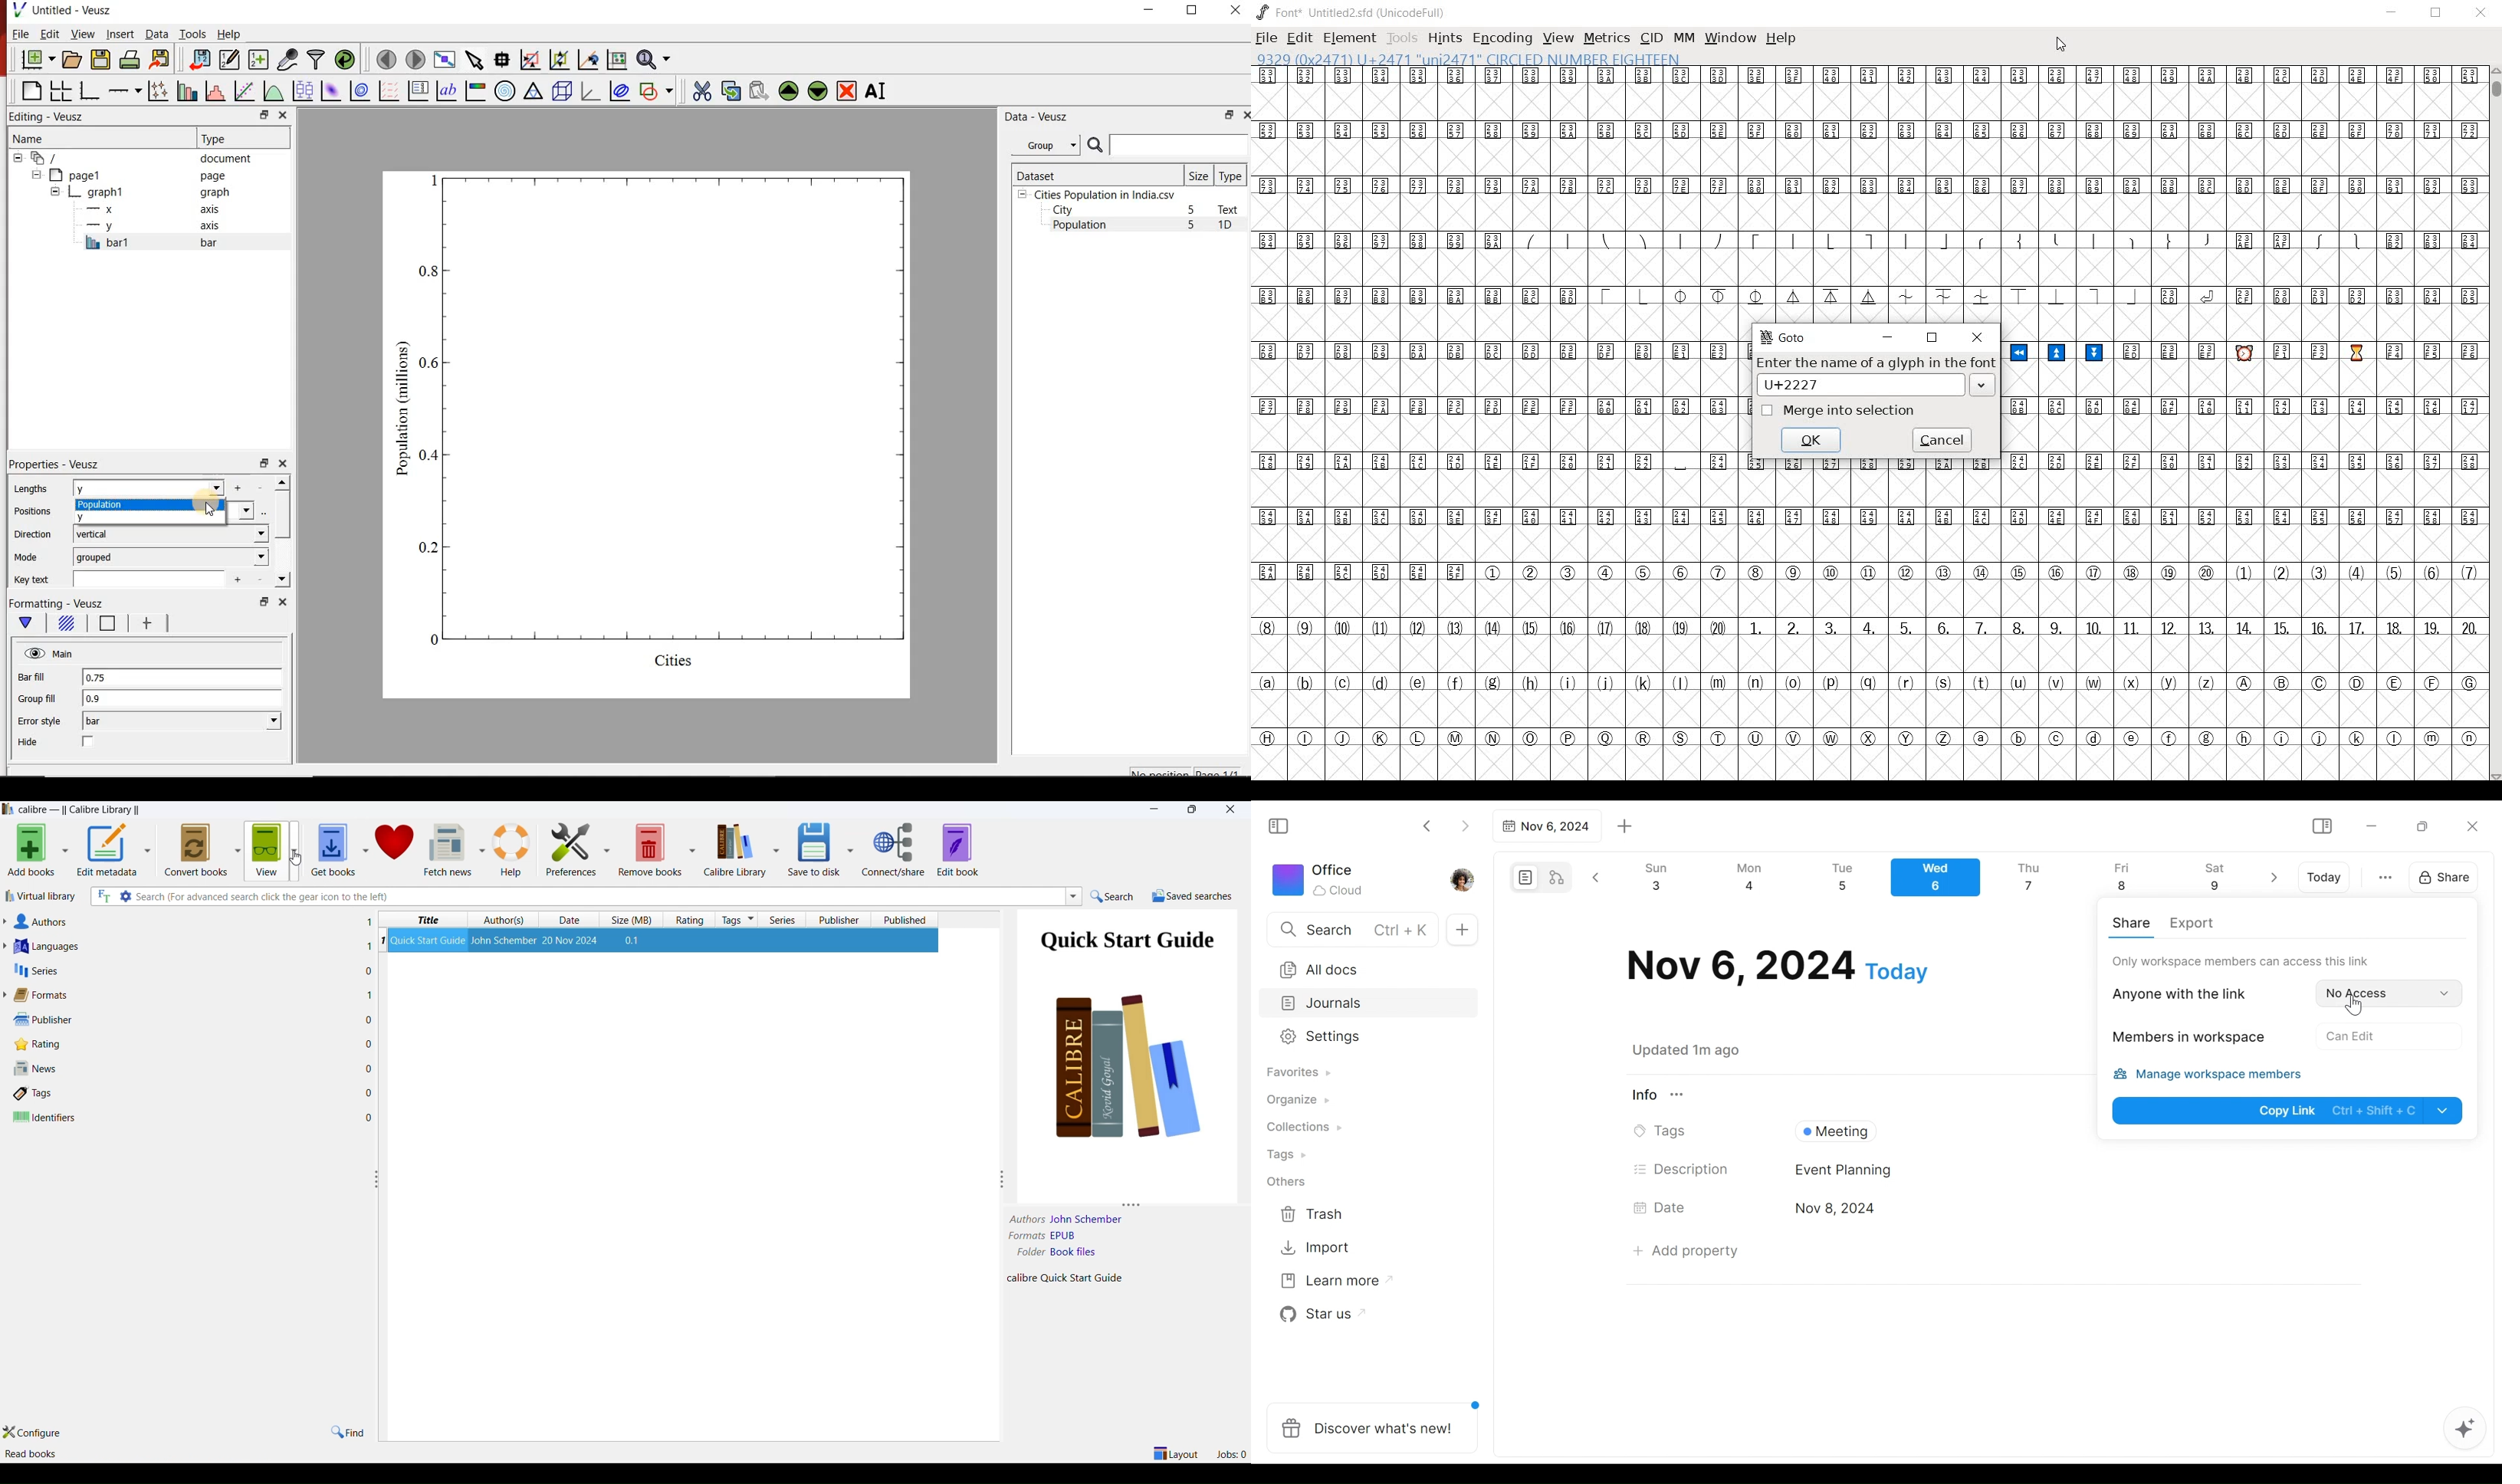 The image size is (2520, 1484). I want to click on scrollbar, so click(2494, 423).